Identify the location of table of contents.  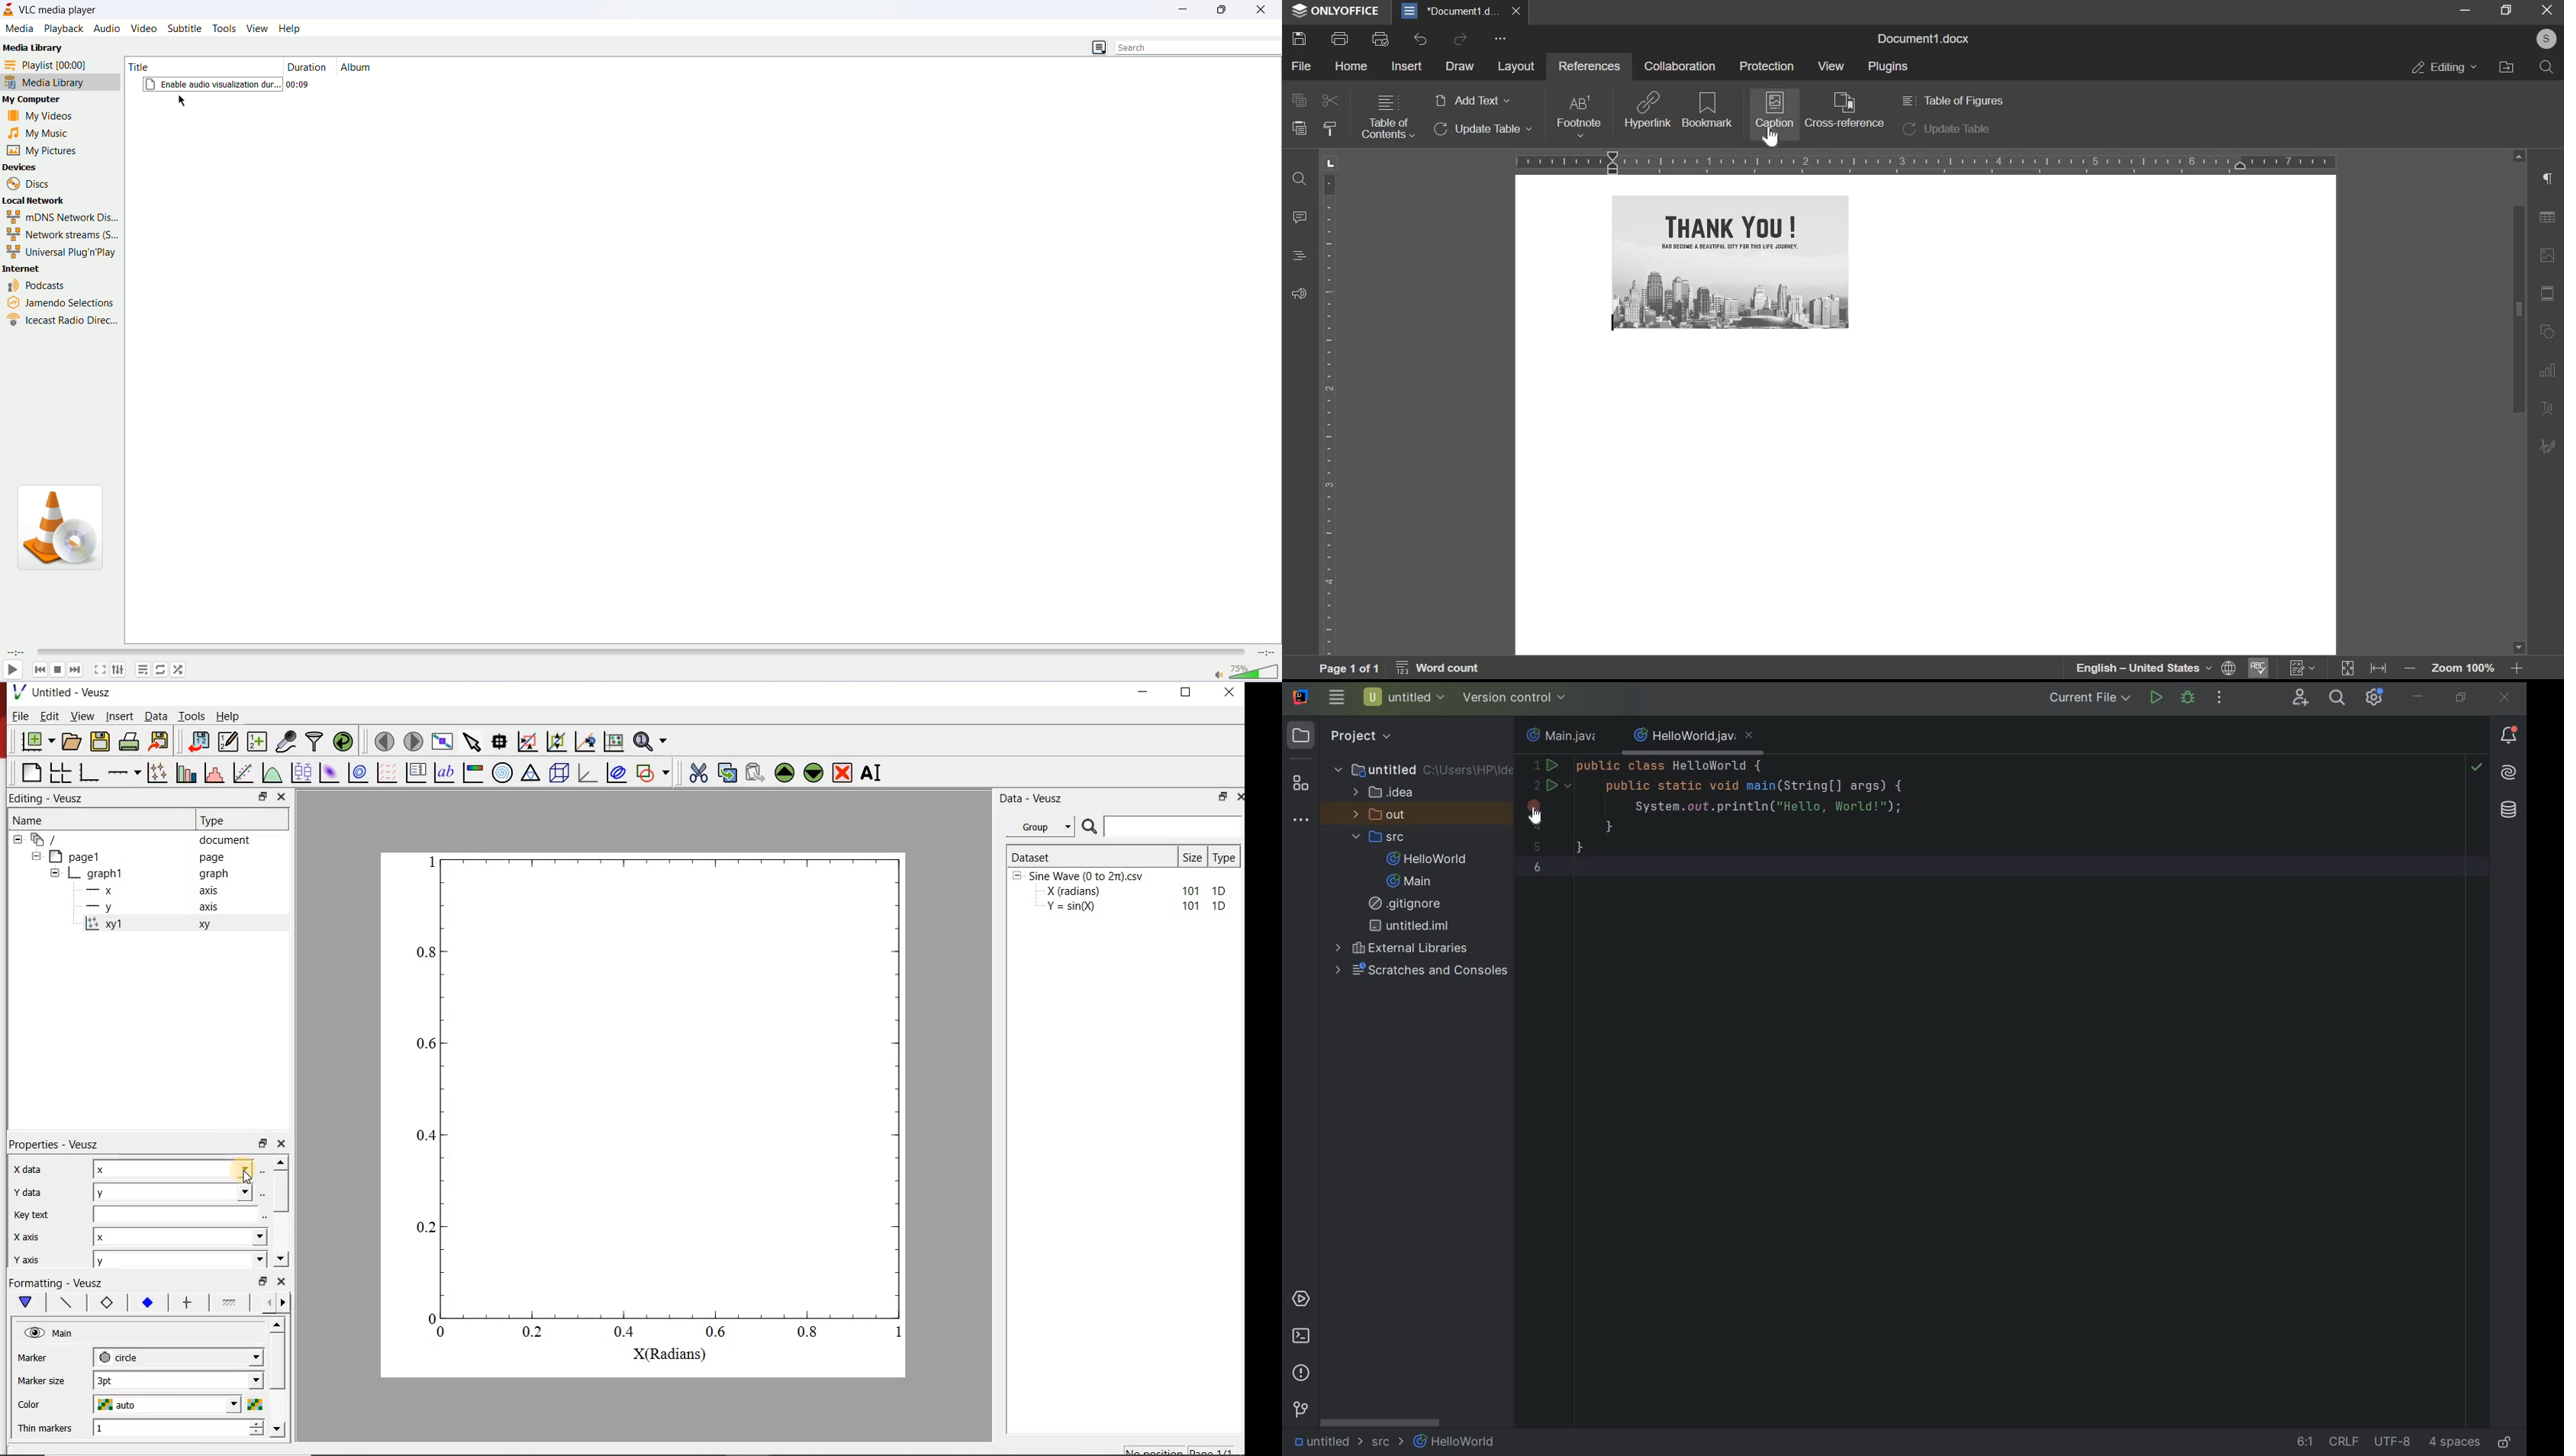
(1388, 117).